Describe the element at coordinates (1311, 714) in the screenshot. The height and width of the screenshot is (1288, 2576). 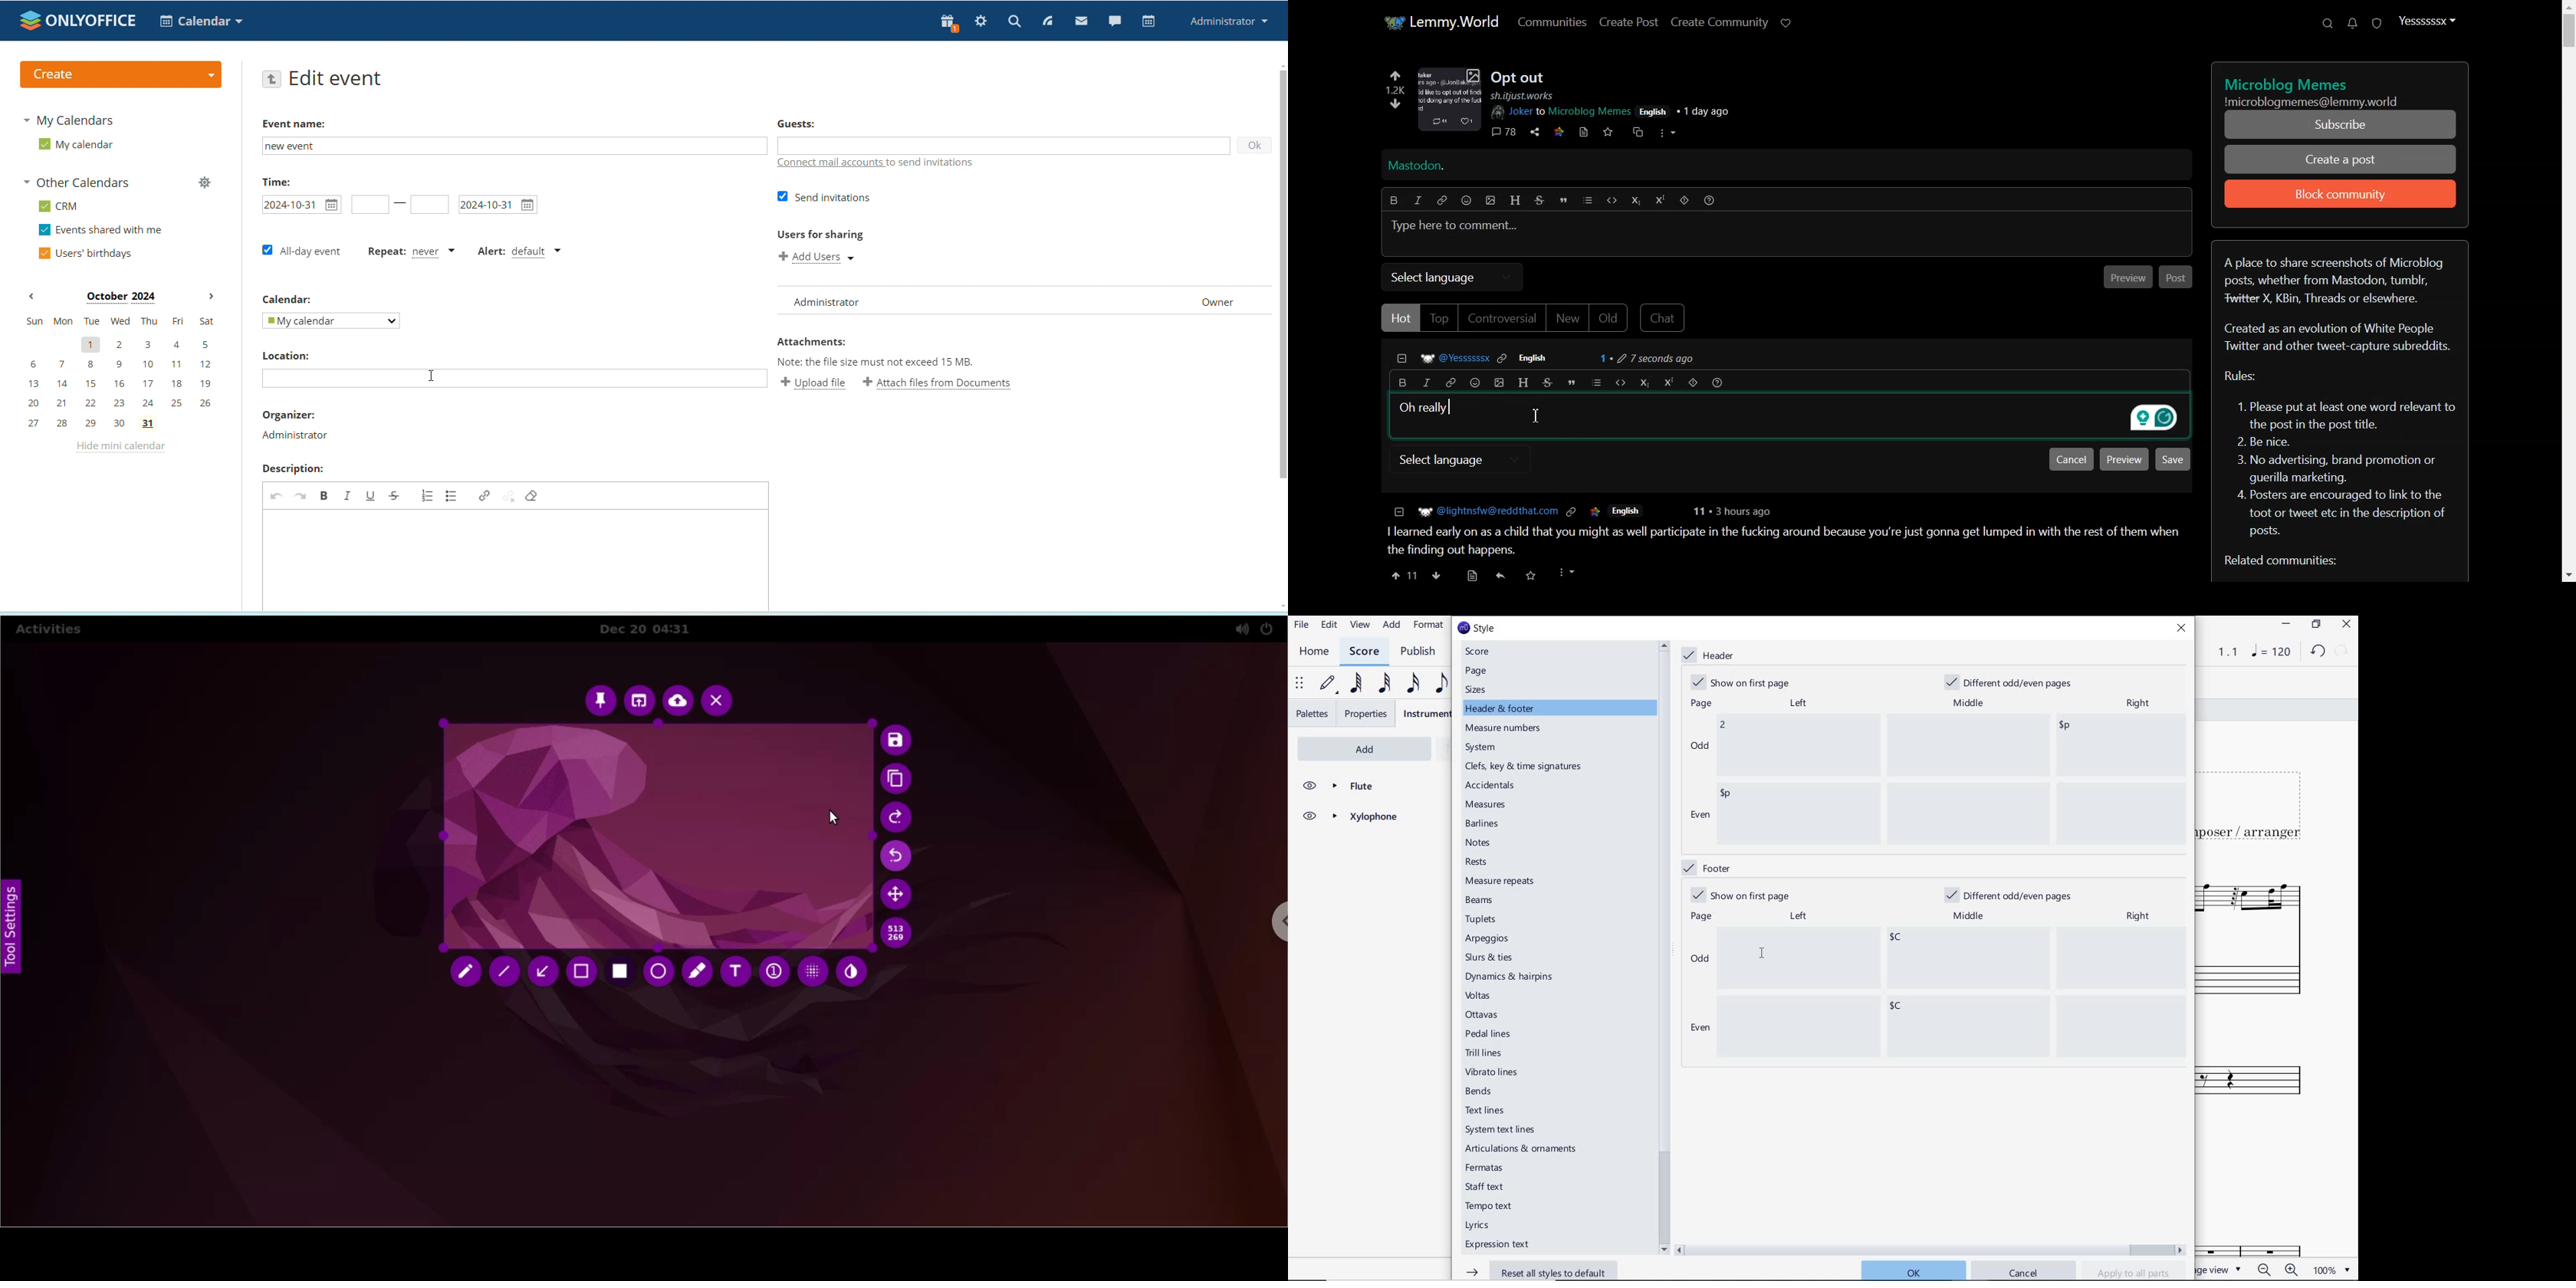
I see `PALETTES` at that location.